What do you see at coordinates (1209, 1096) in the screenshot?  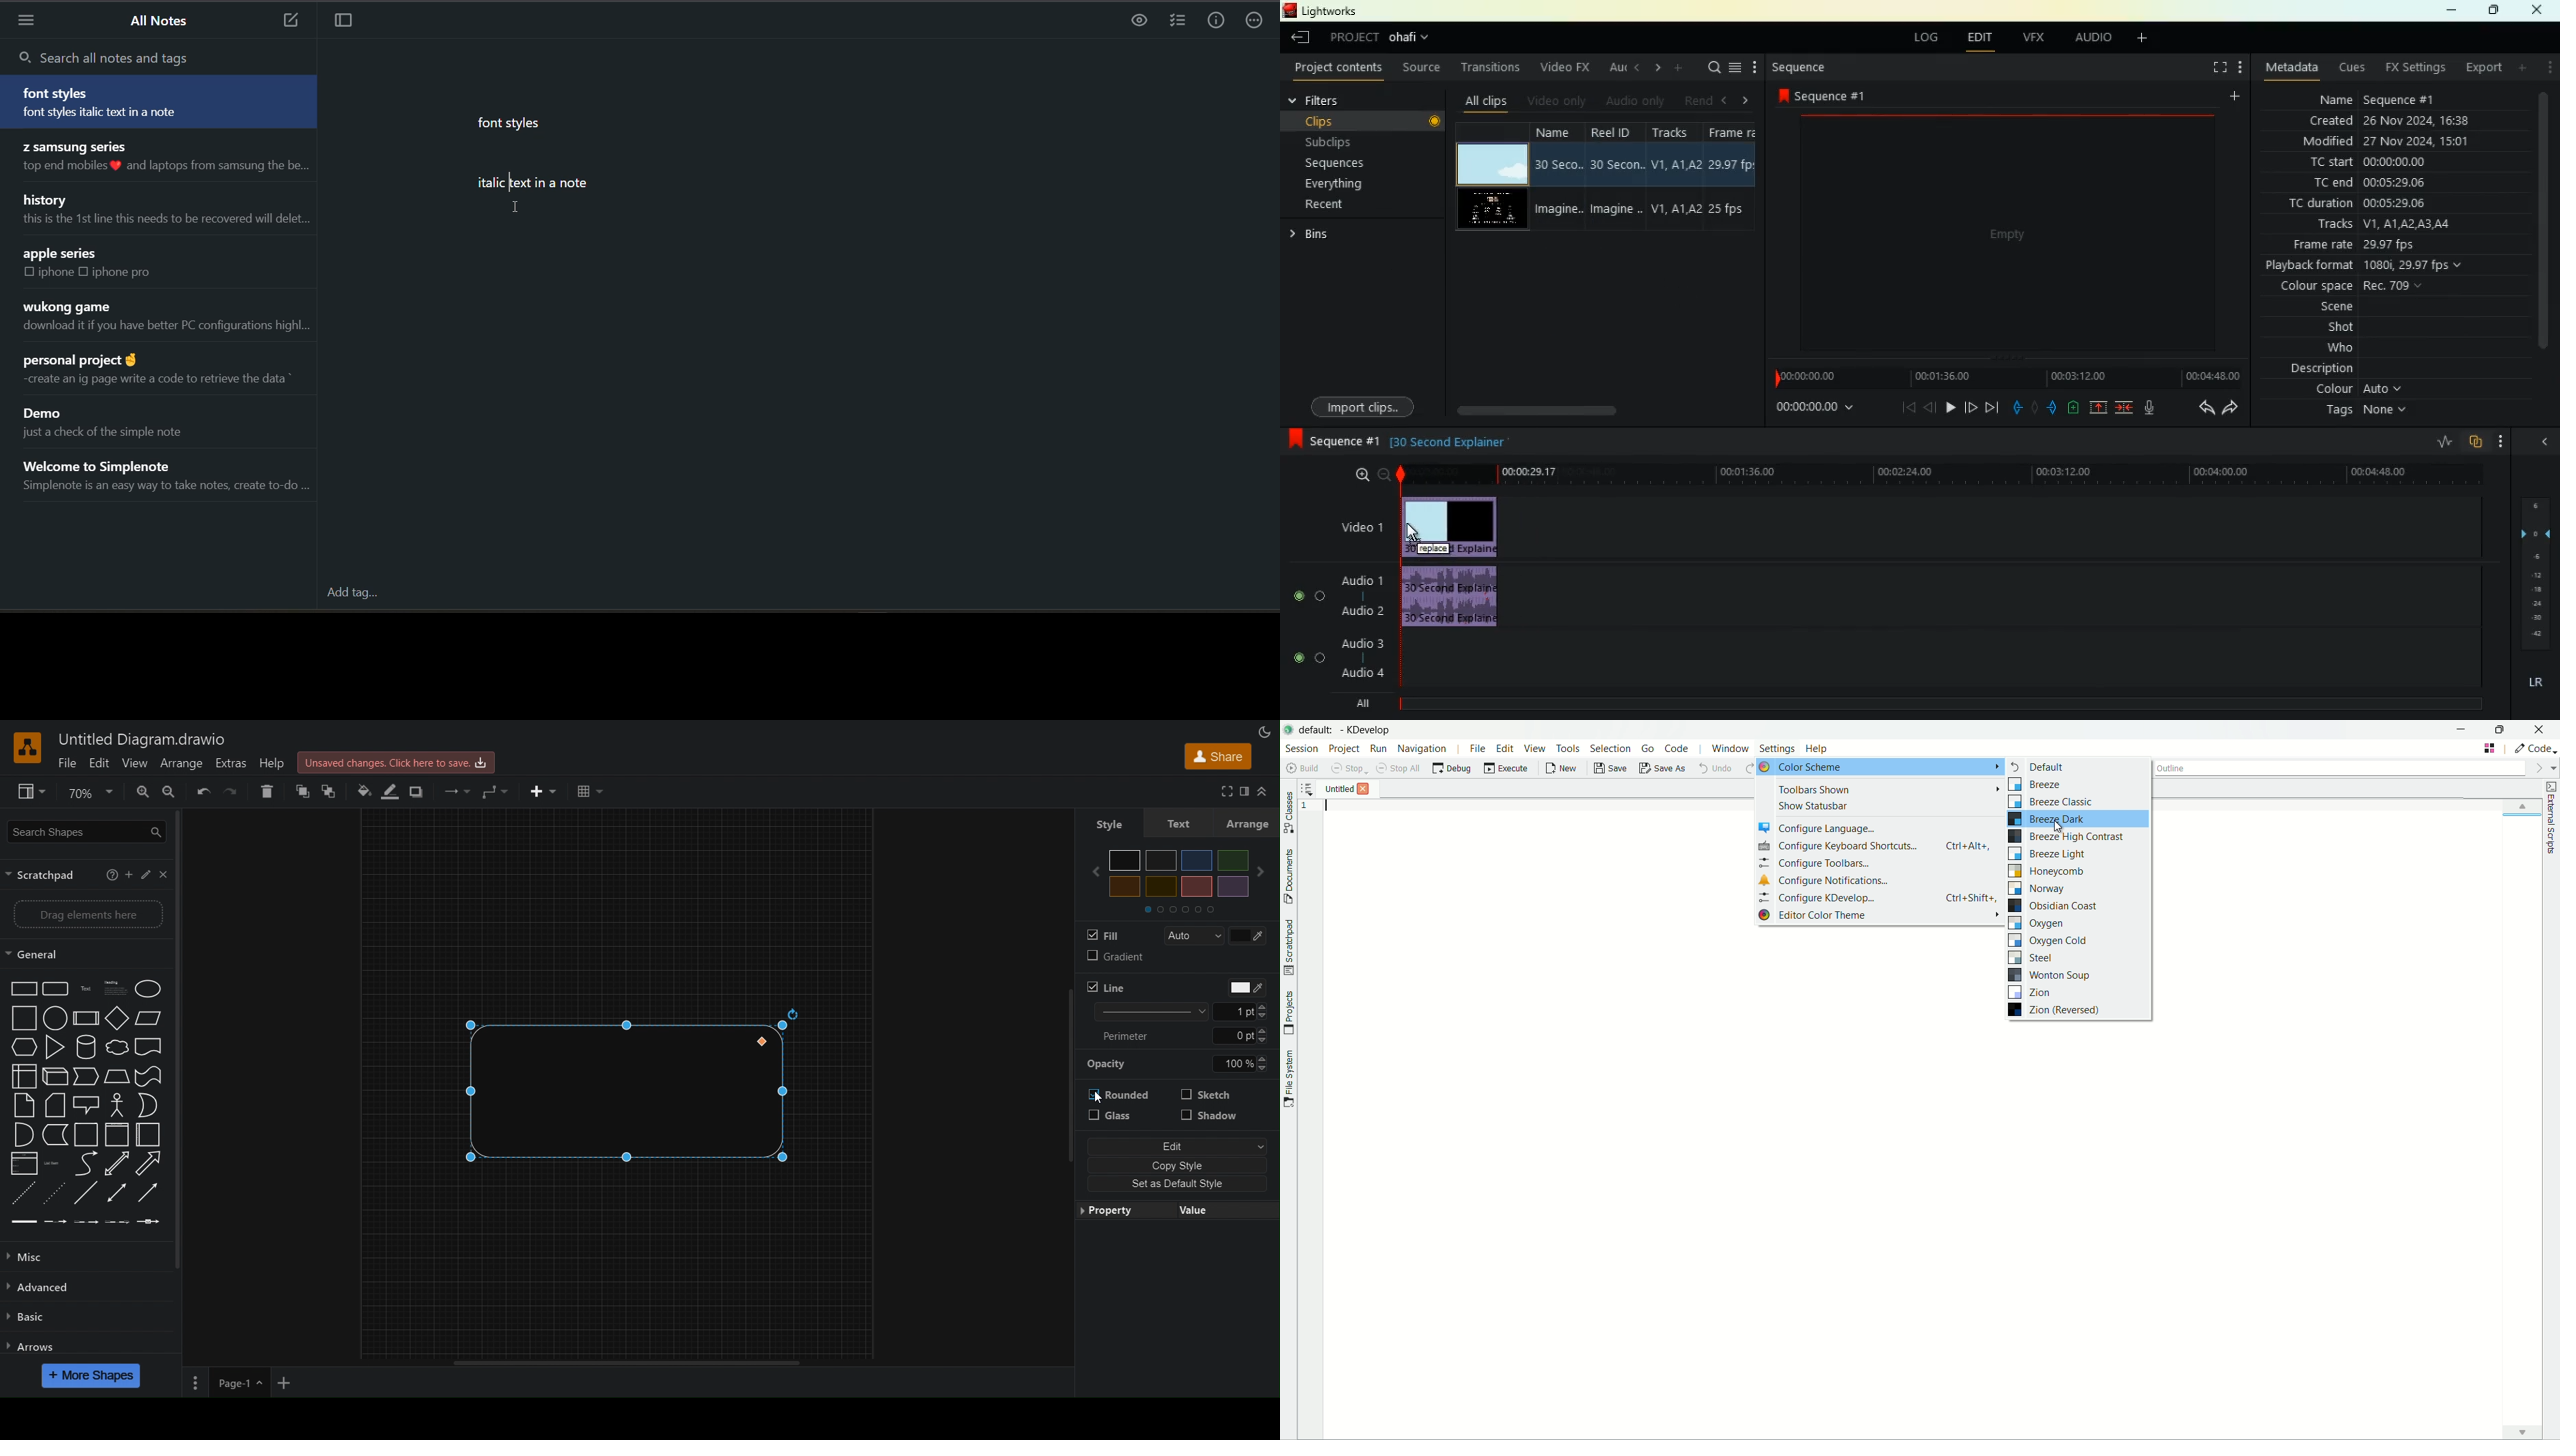 I see `Sketch` at bounding box center [1209, 1096].